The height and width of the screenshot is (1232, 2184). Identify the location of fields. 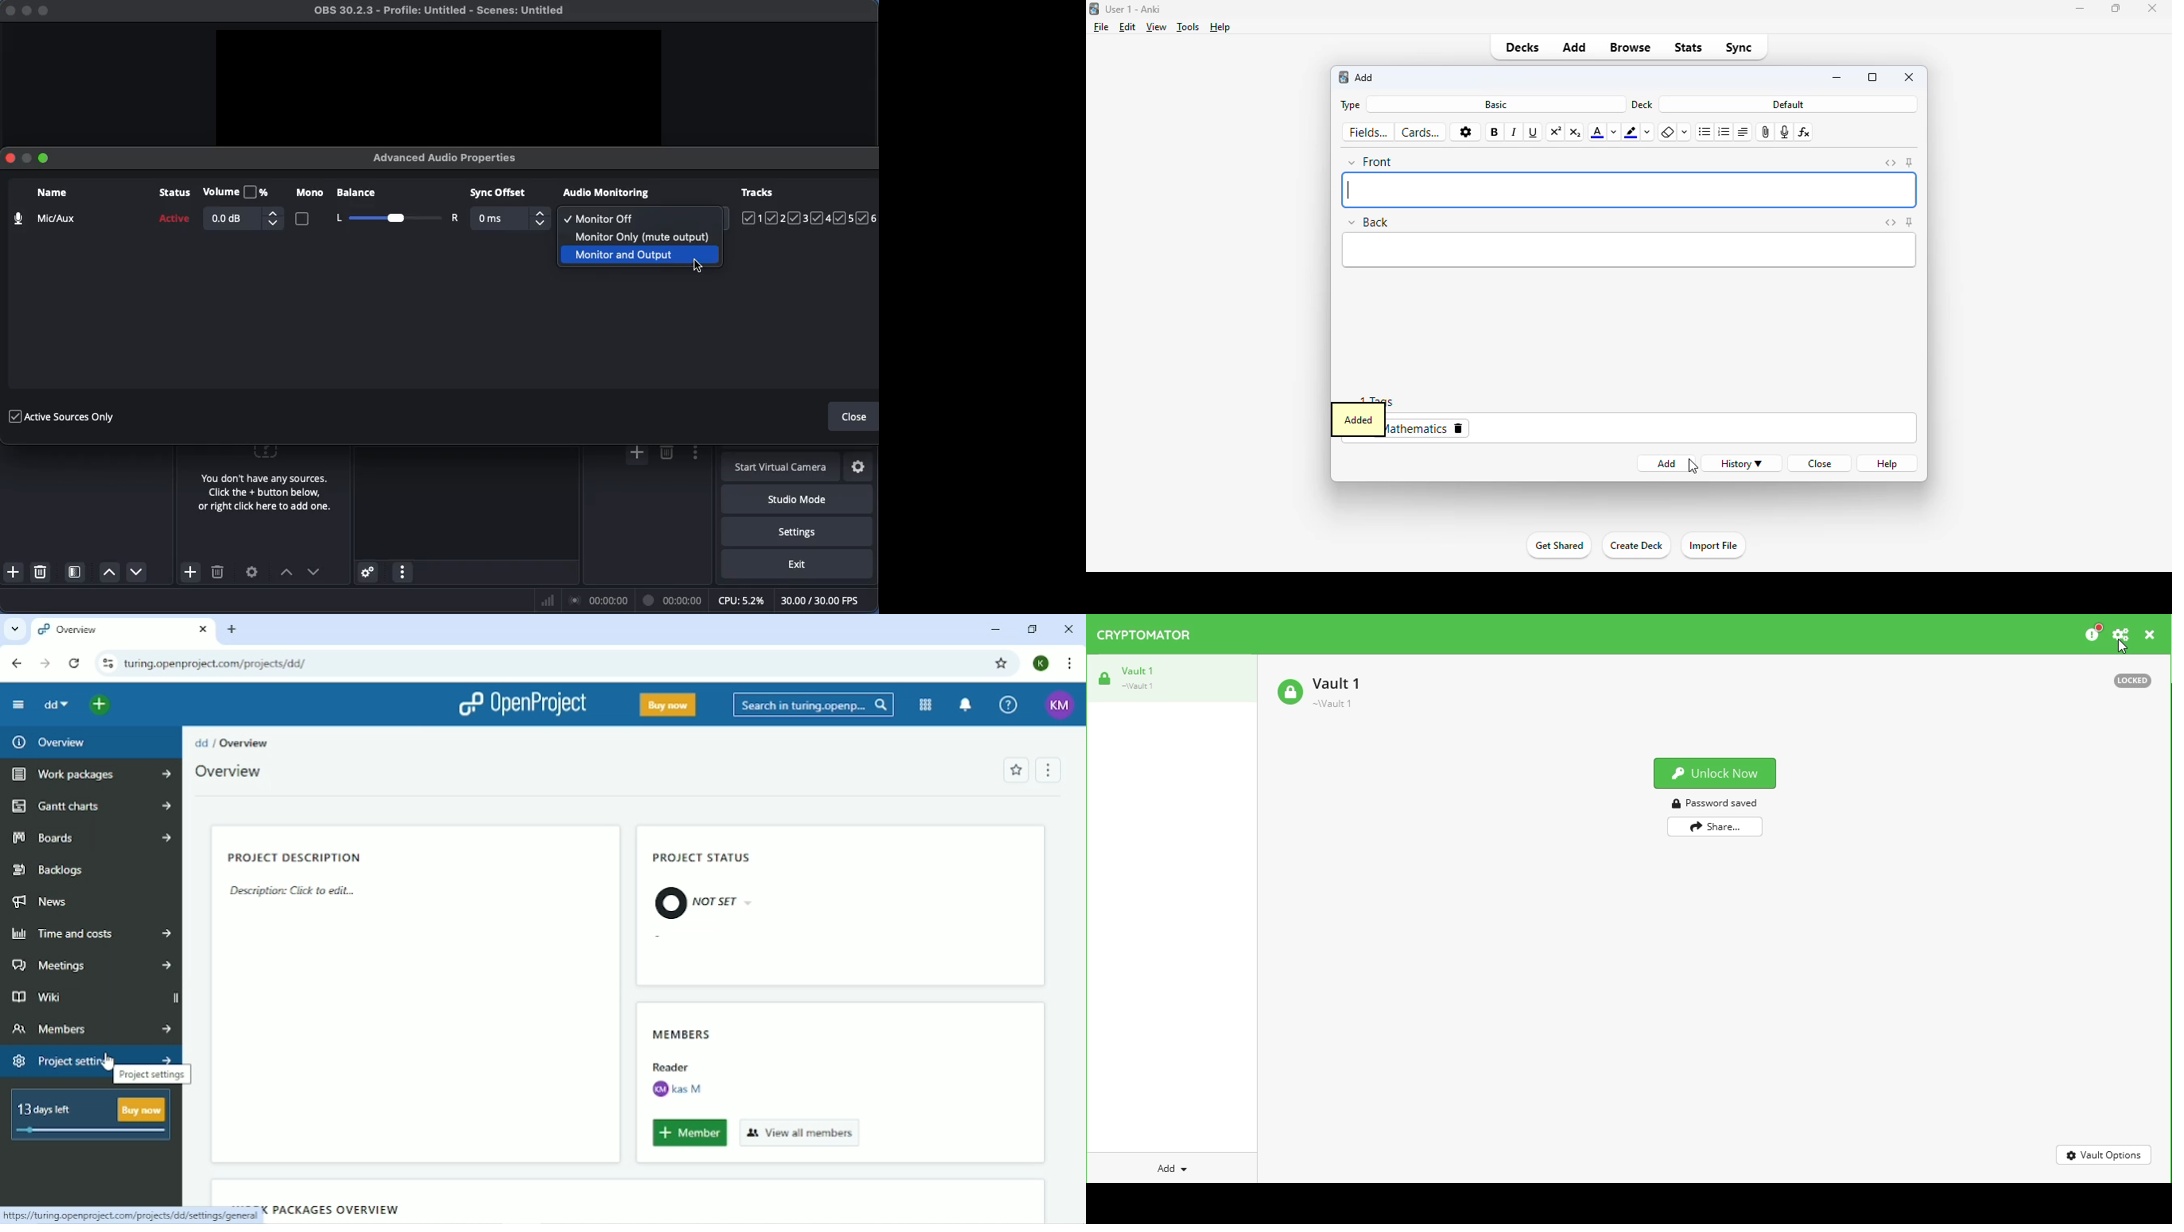
(1369, 133).